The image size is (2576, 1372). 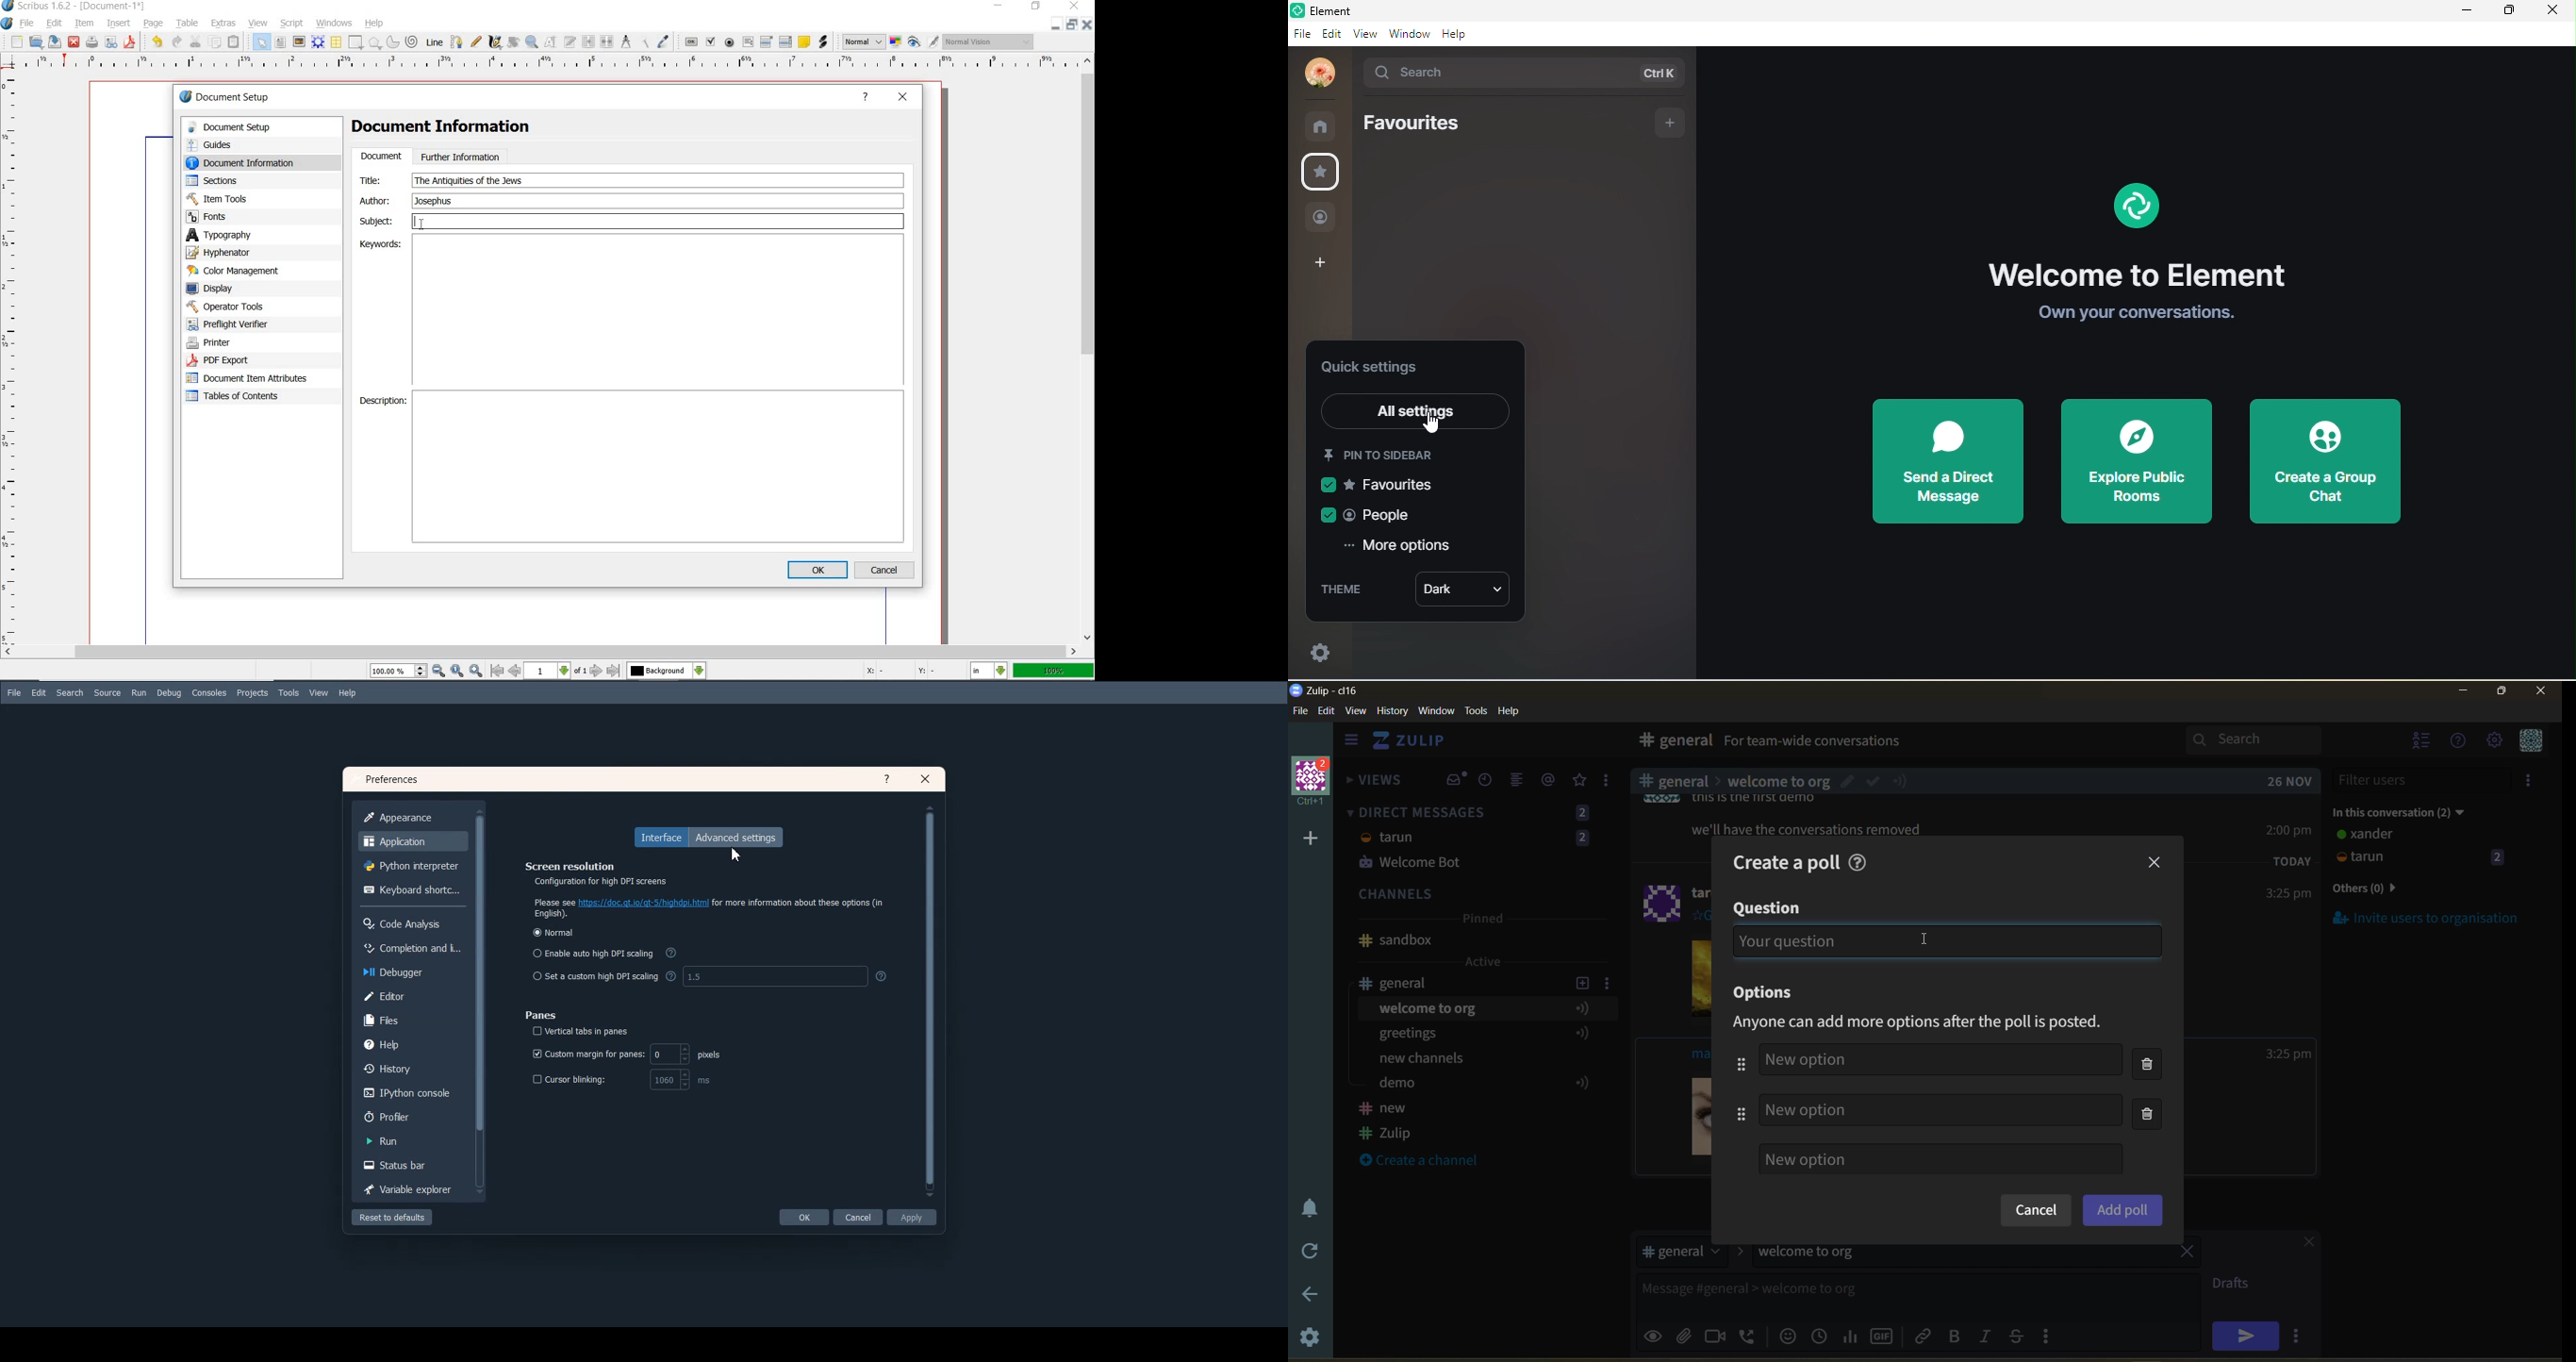 I want to click on Status bar, so click(x=409, y=1166).